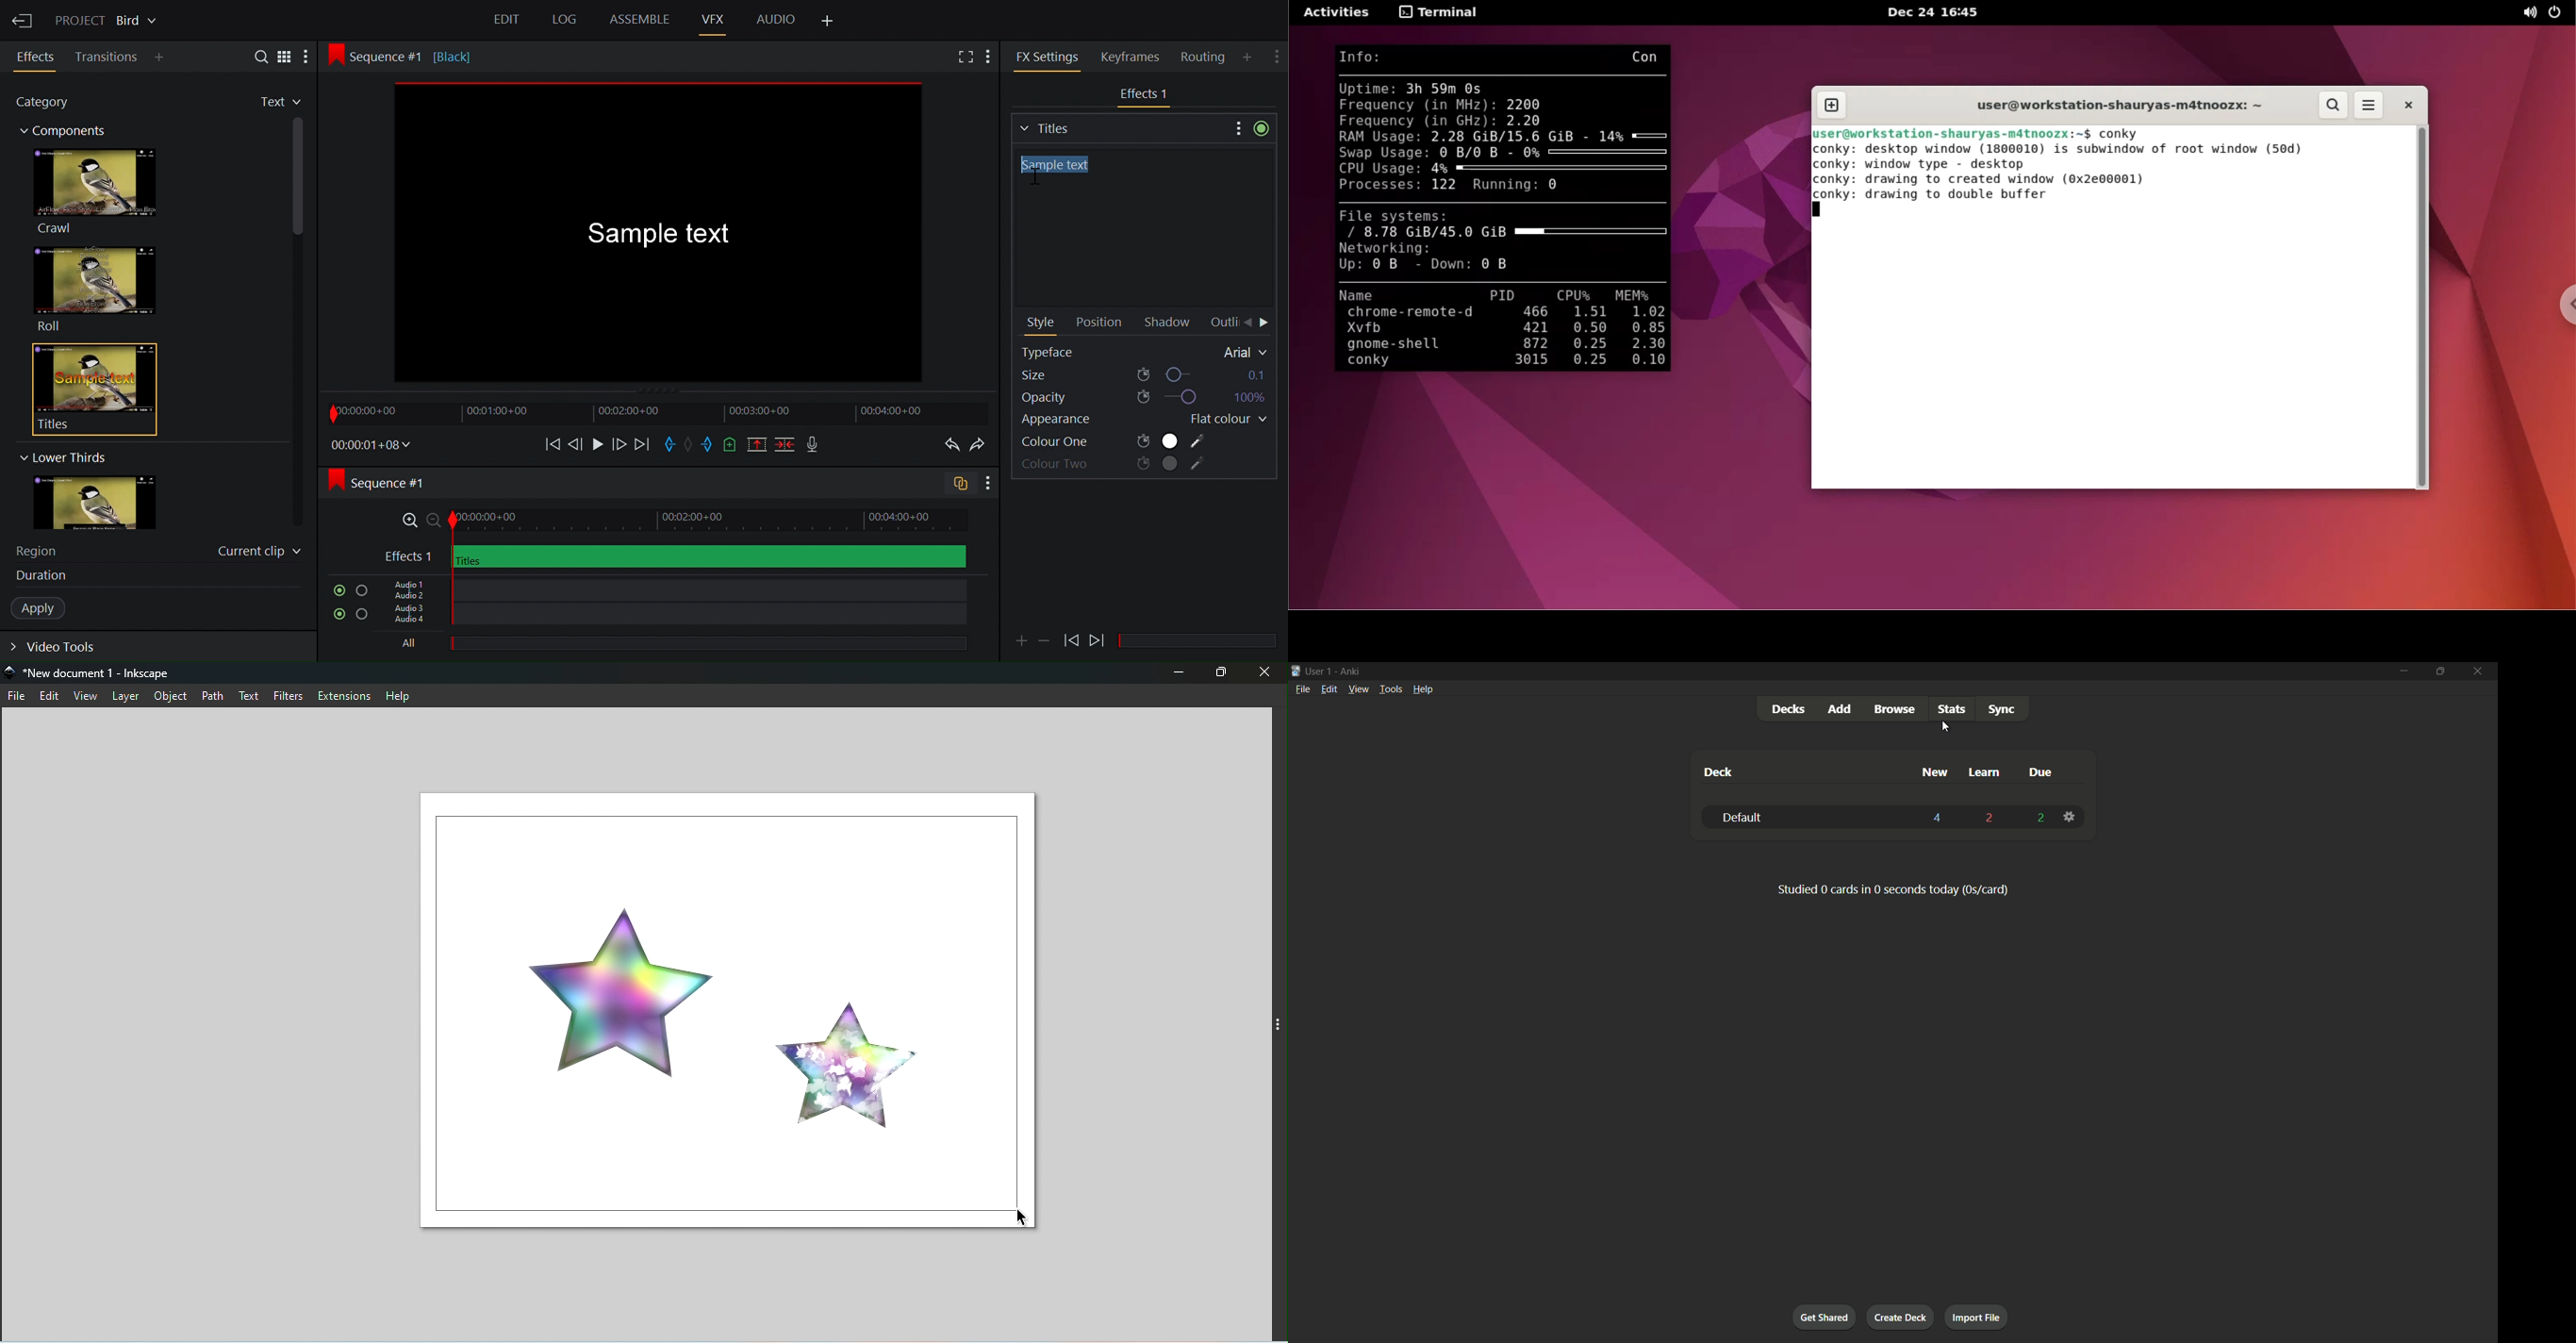 The image size is (2576, 1344). I want to click on maximize, so click(2440, 672).